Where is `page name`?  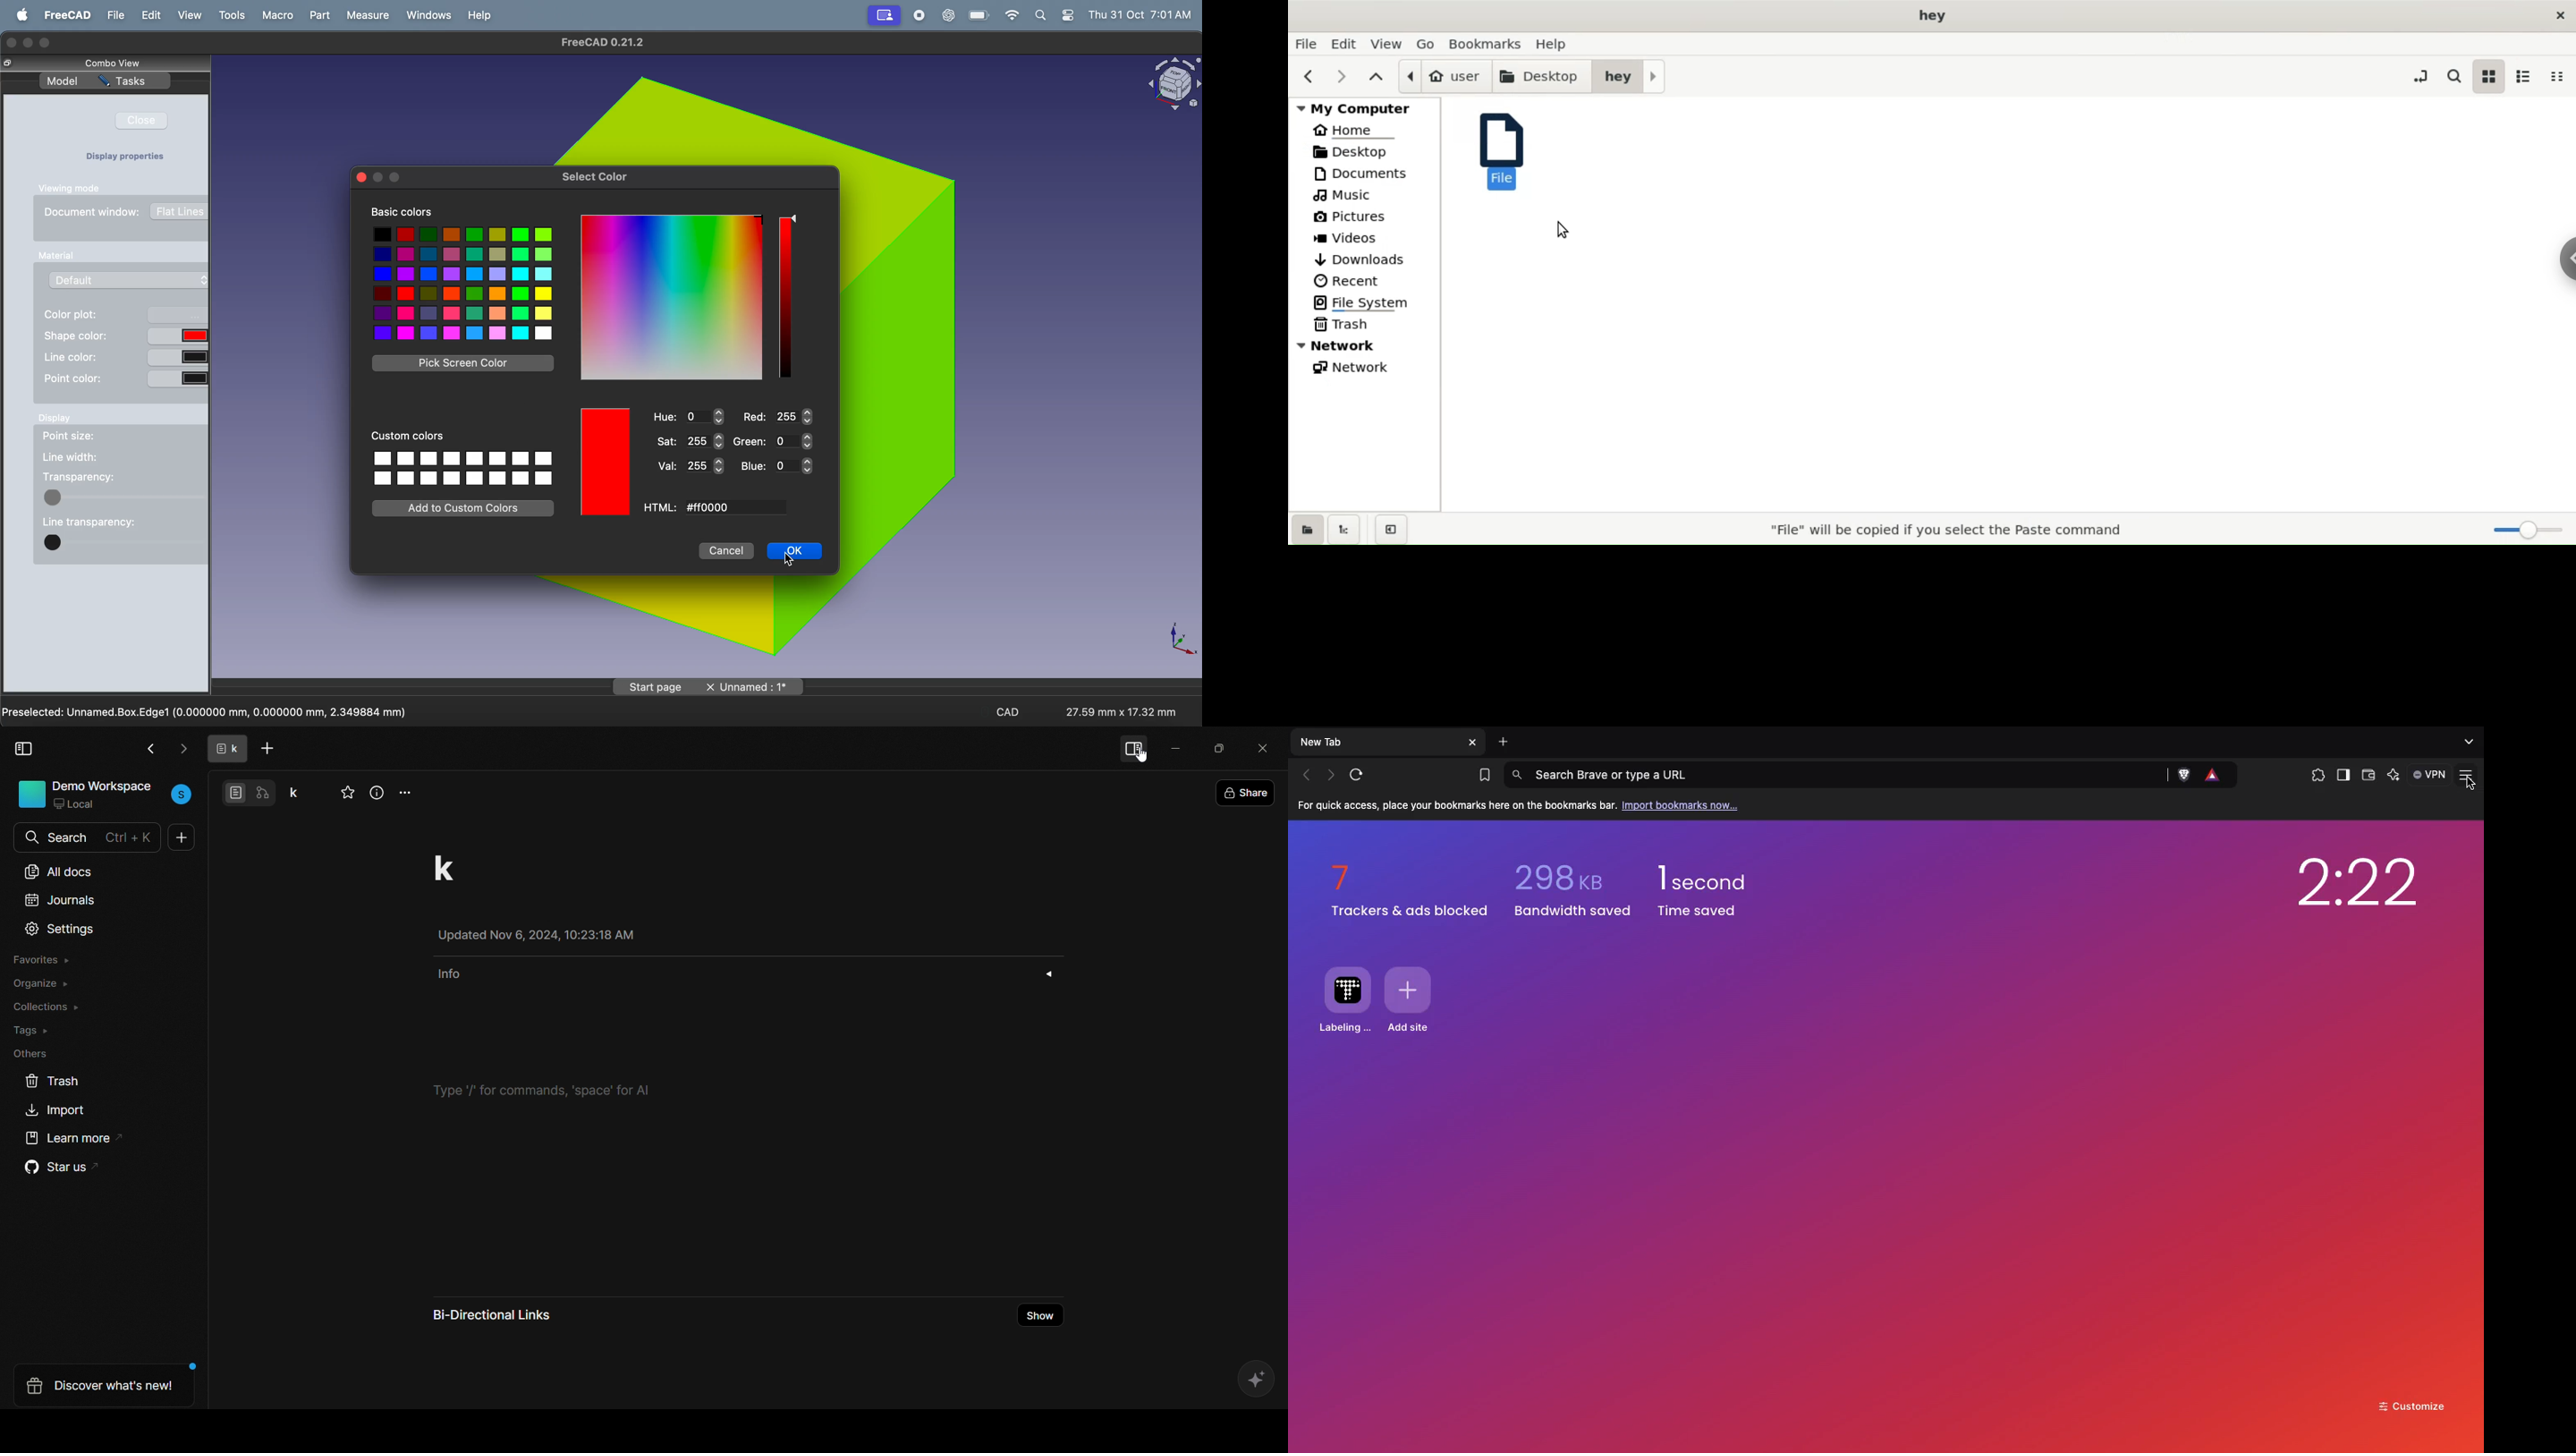 page name is located at coordinates (710, 686).